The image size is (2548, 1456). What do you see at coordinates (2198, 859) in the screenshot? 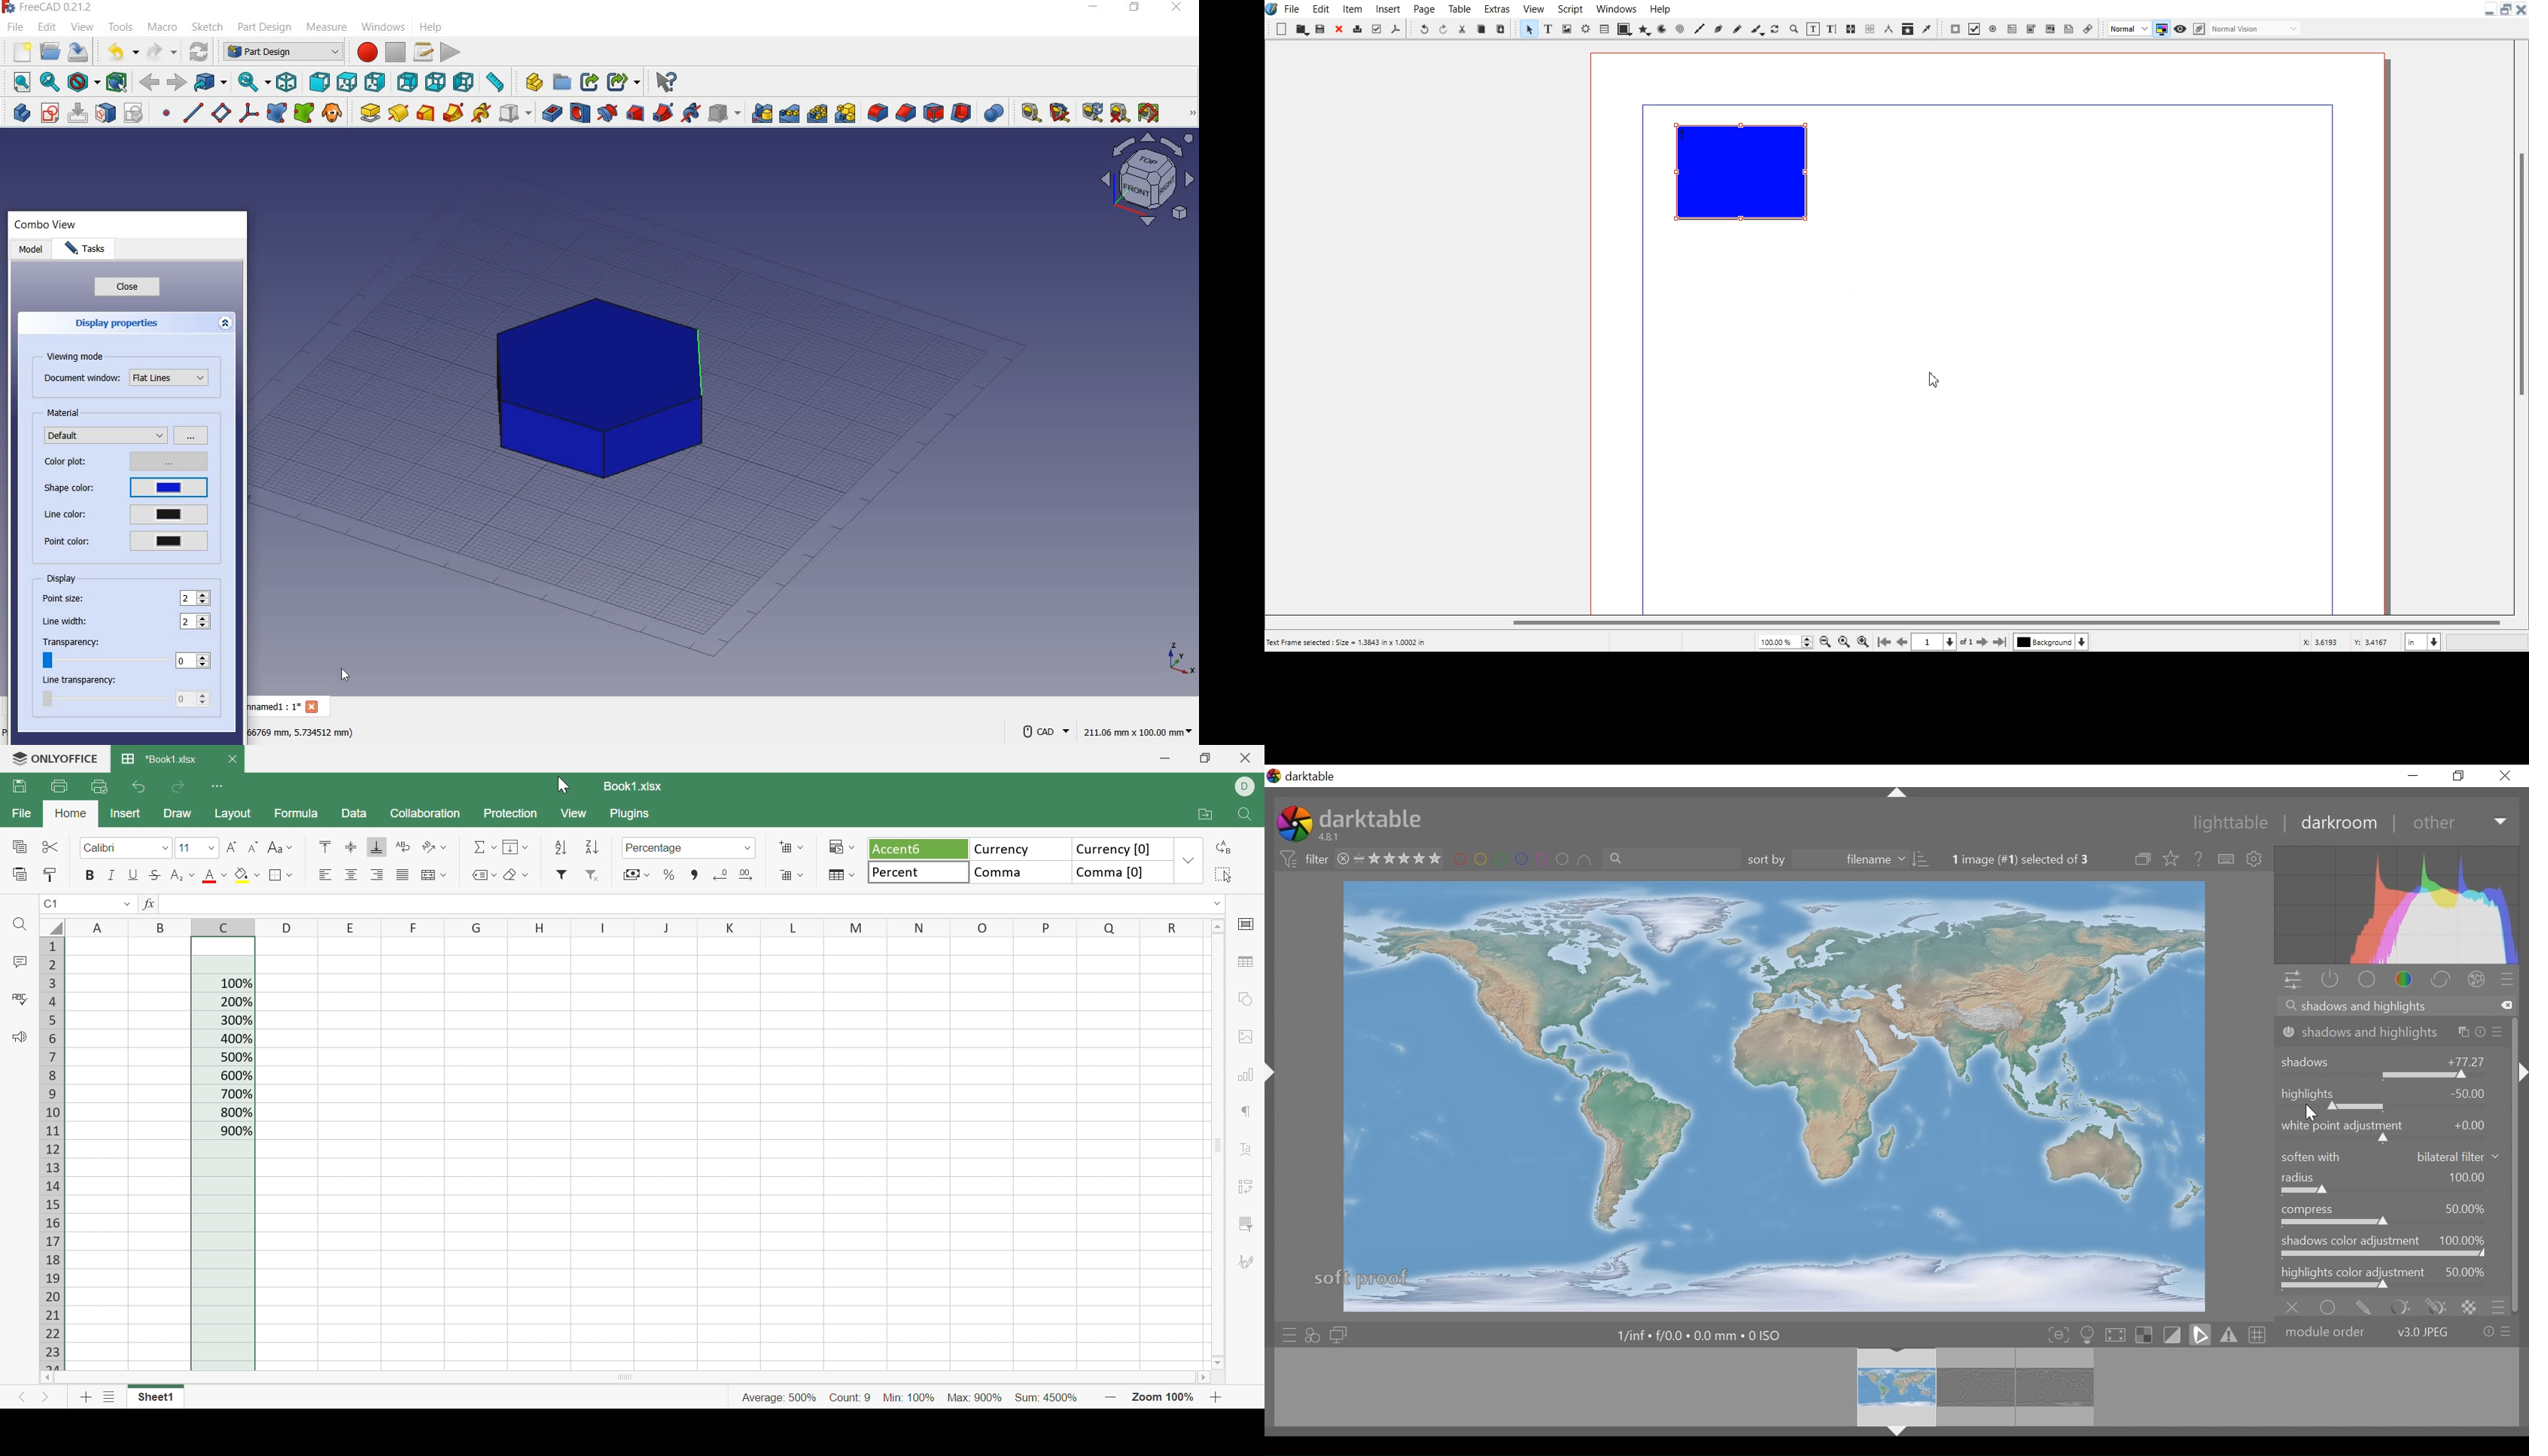
I see `help` at bounding box center [2198, 859].